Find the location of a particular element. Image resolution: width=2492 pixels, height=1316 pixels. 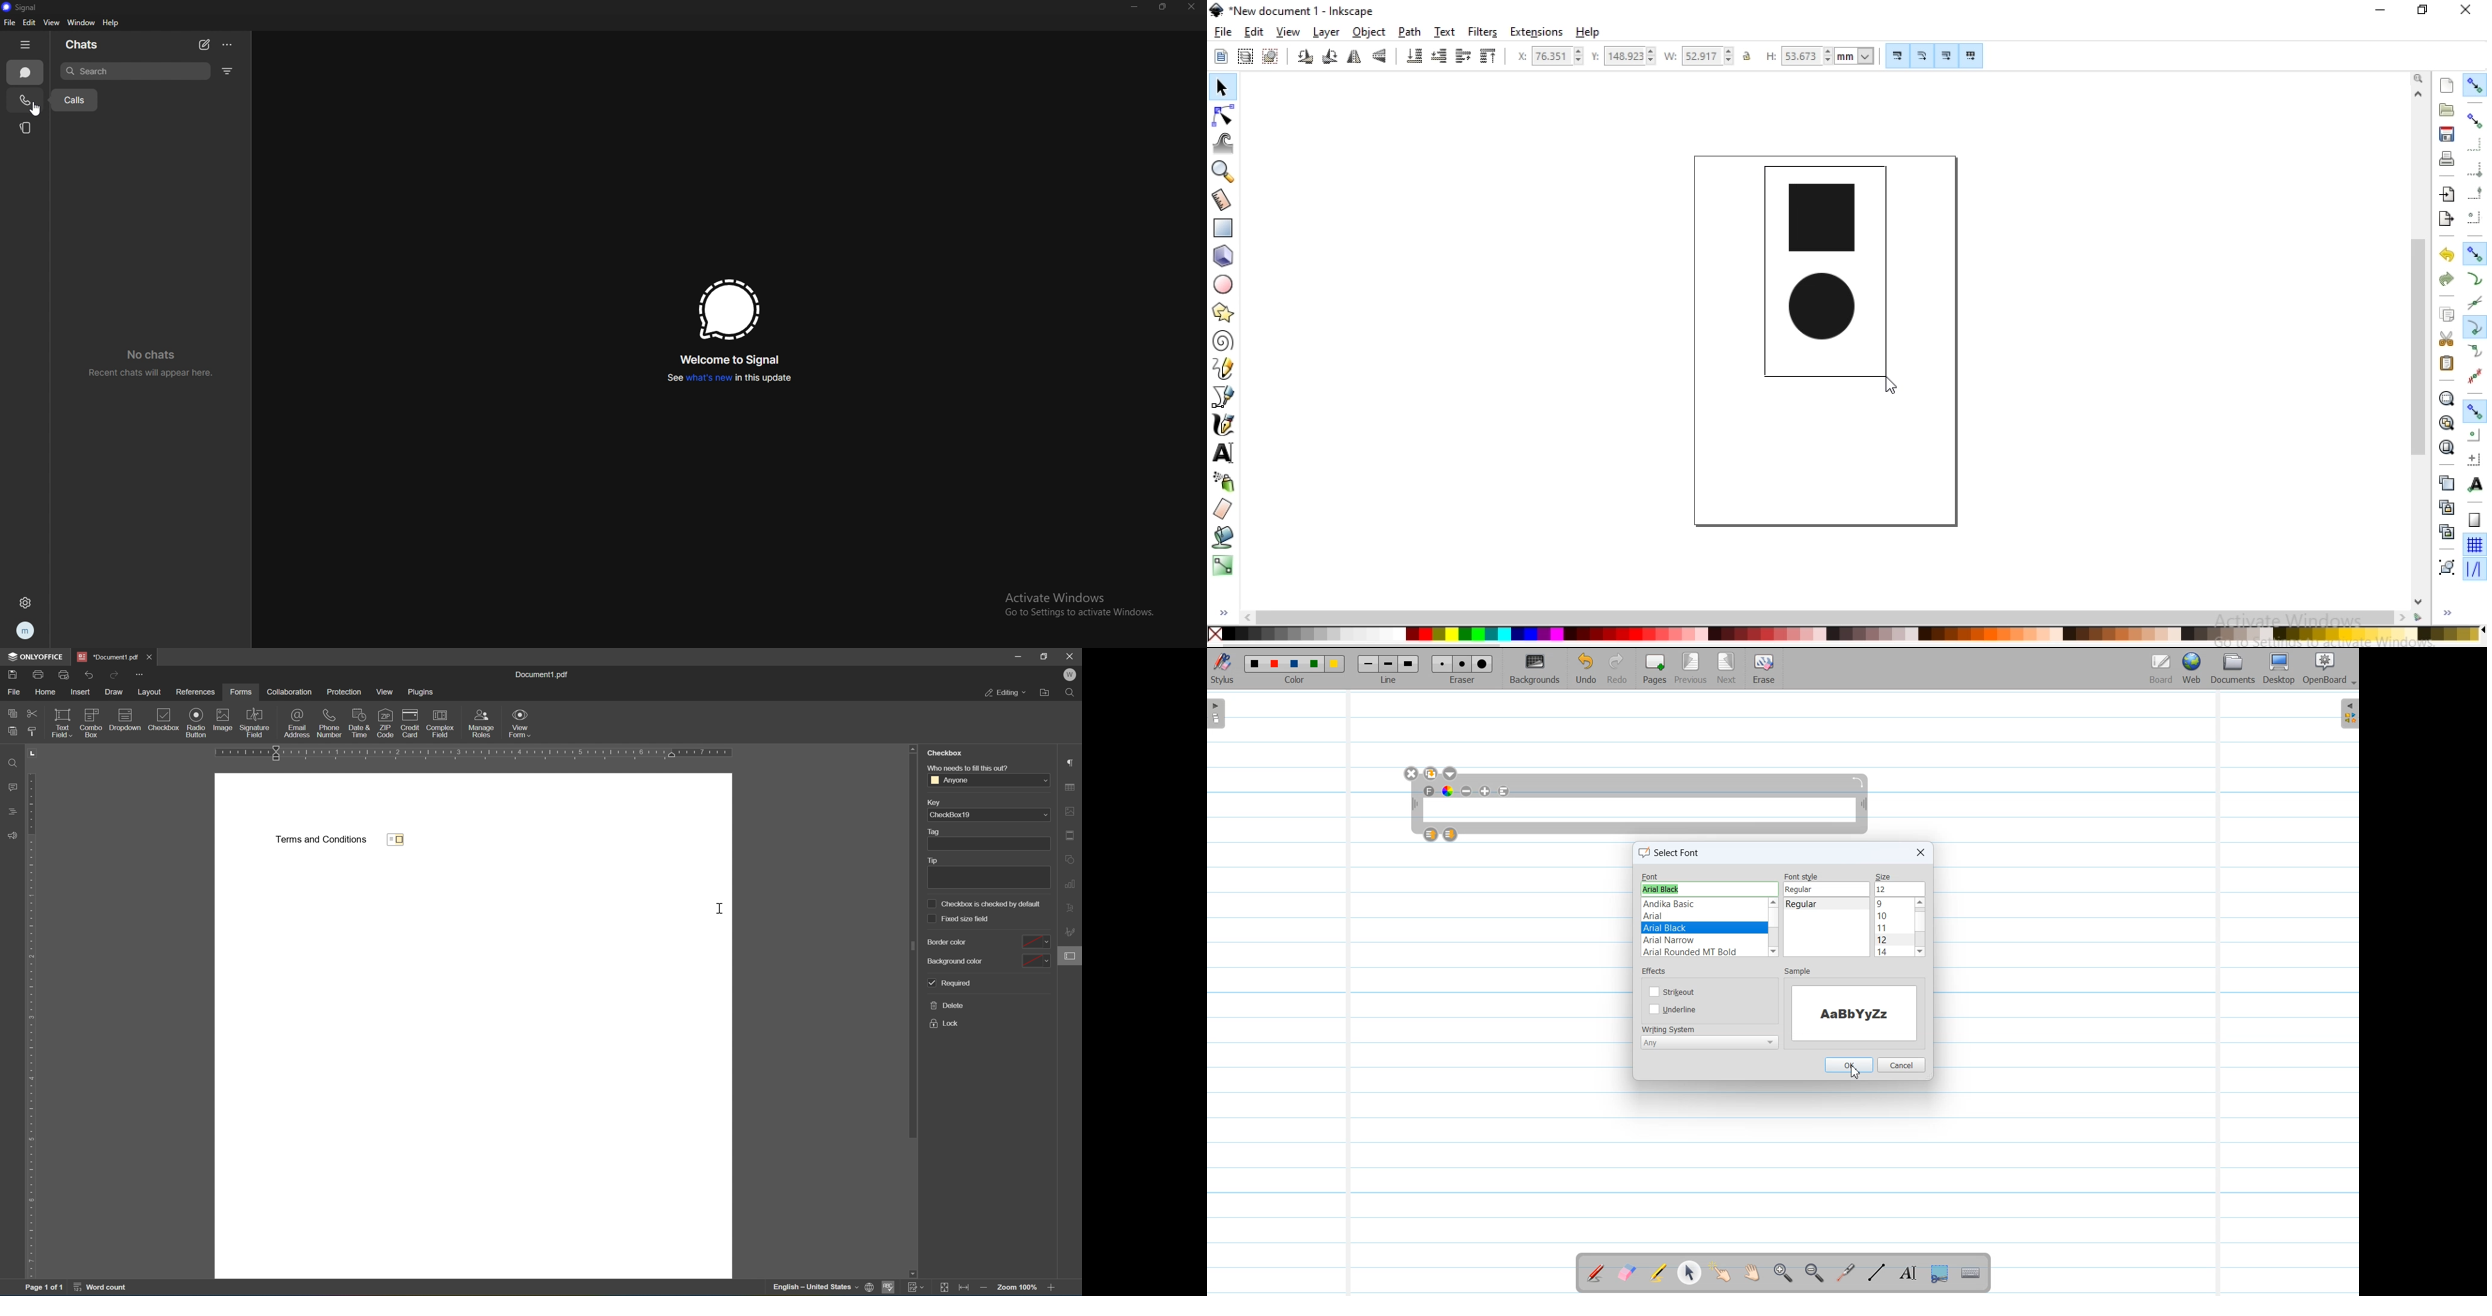

paragraph settings is located at coordinates (1074, 761).